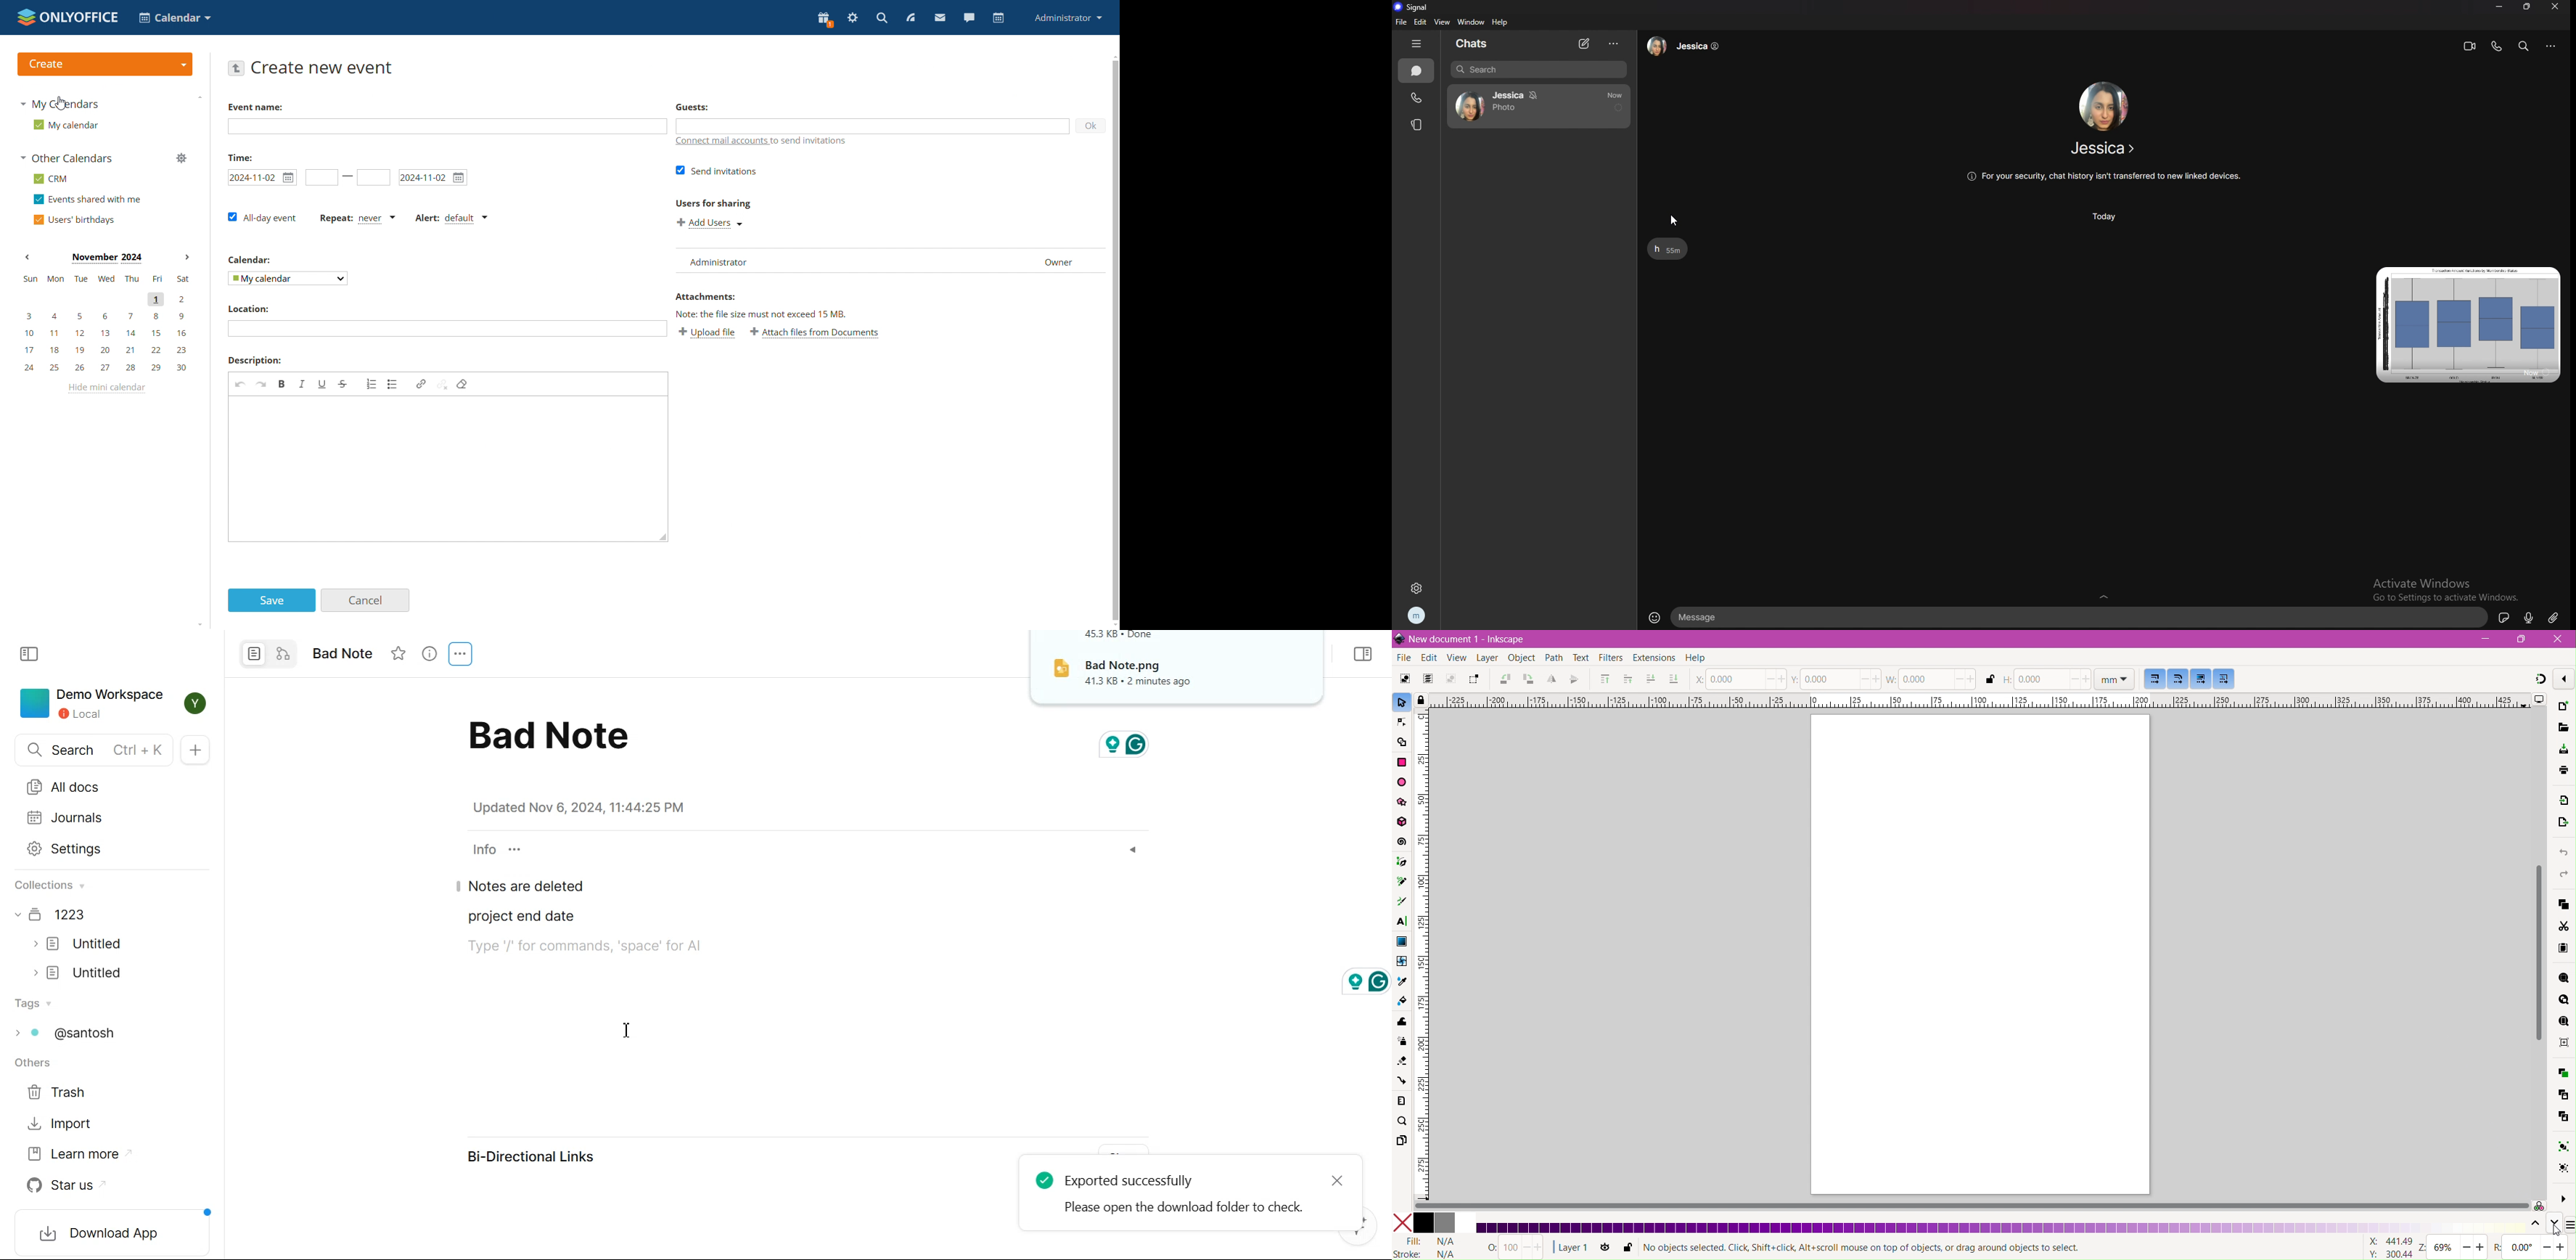 This screenshot has height=1260, width=2576. I want to click on redo, so click(261, 384).